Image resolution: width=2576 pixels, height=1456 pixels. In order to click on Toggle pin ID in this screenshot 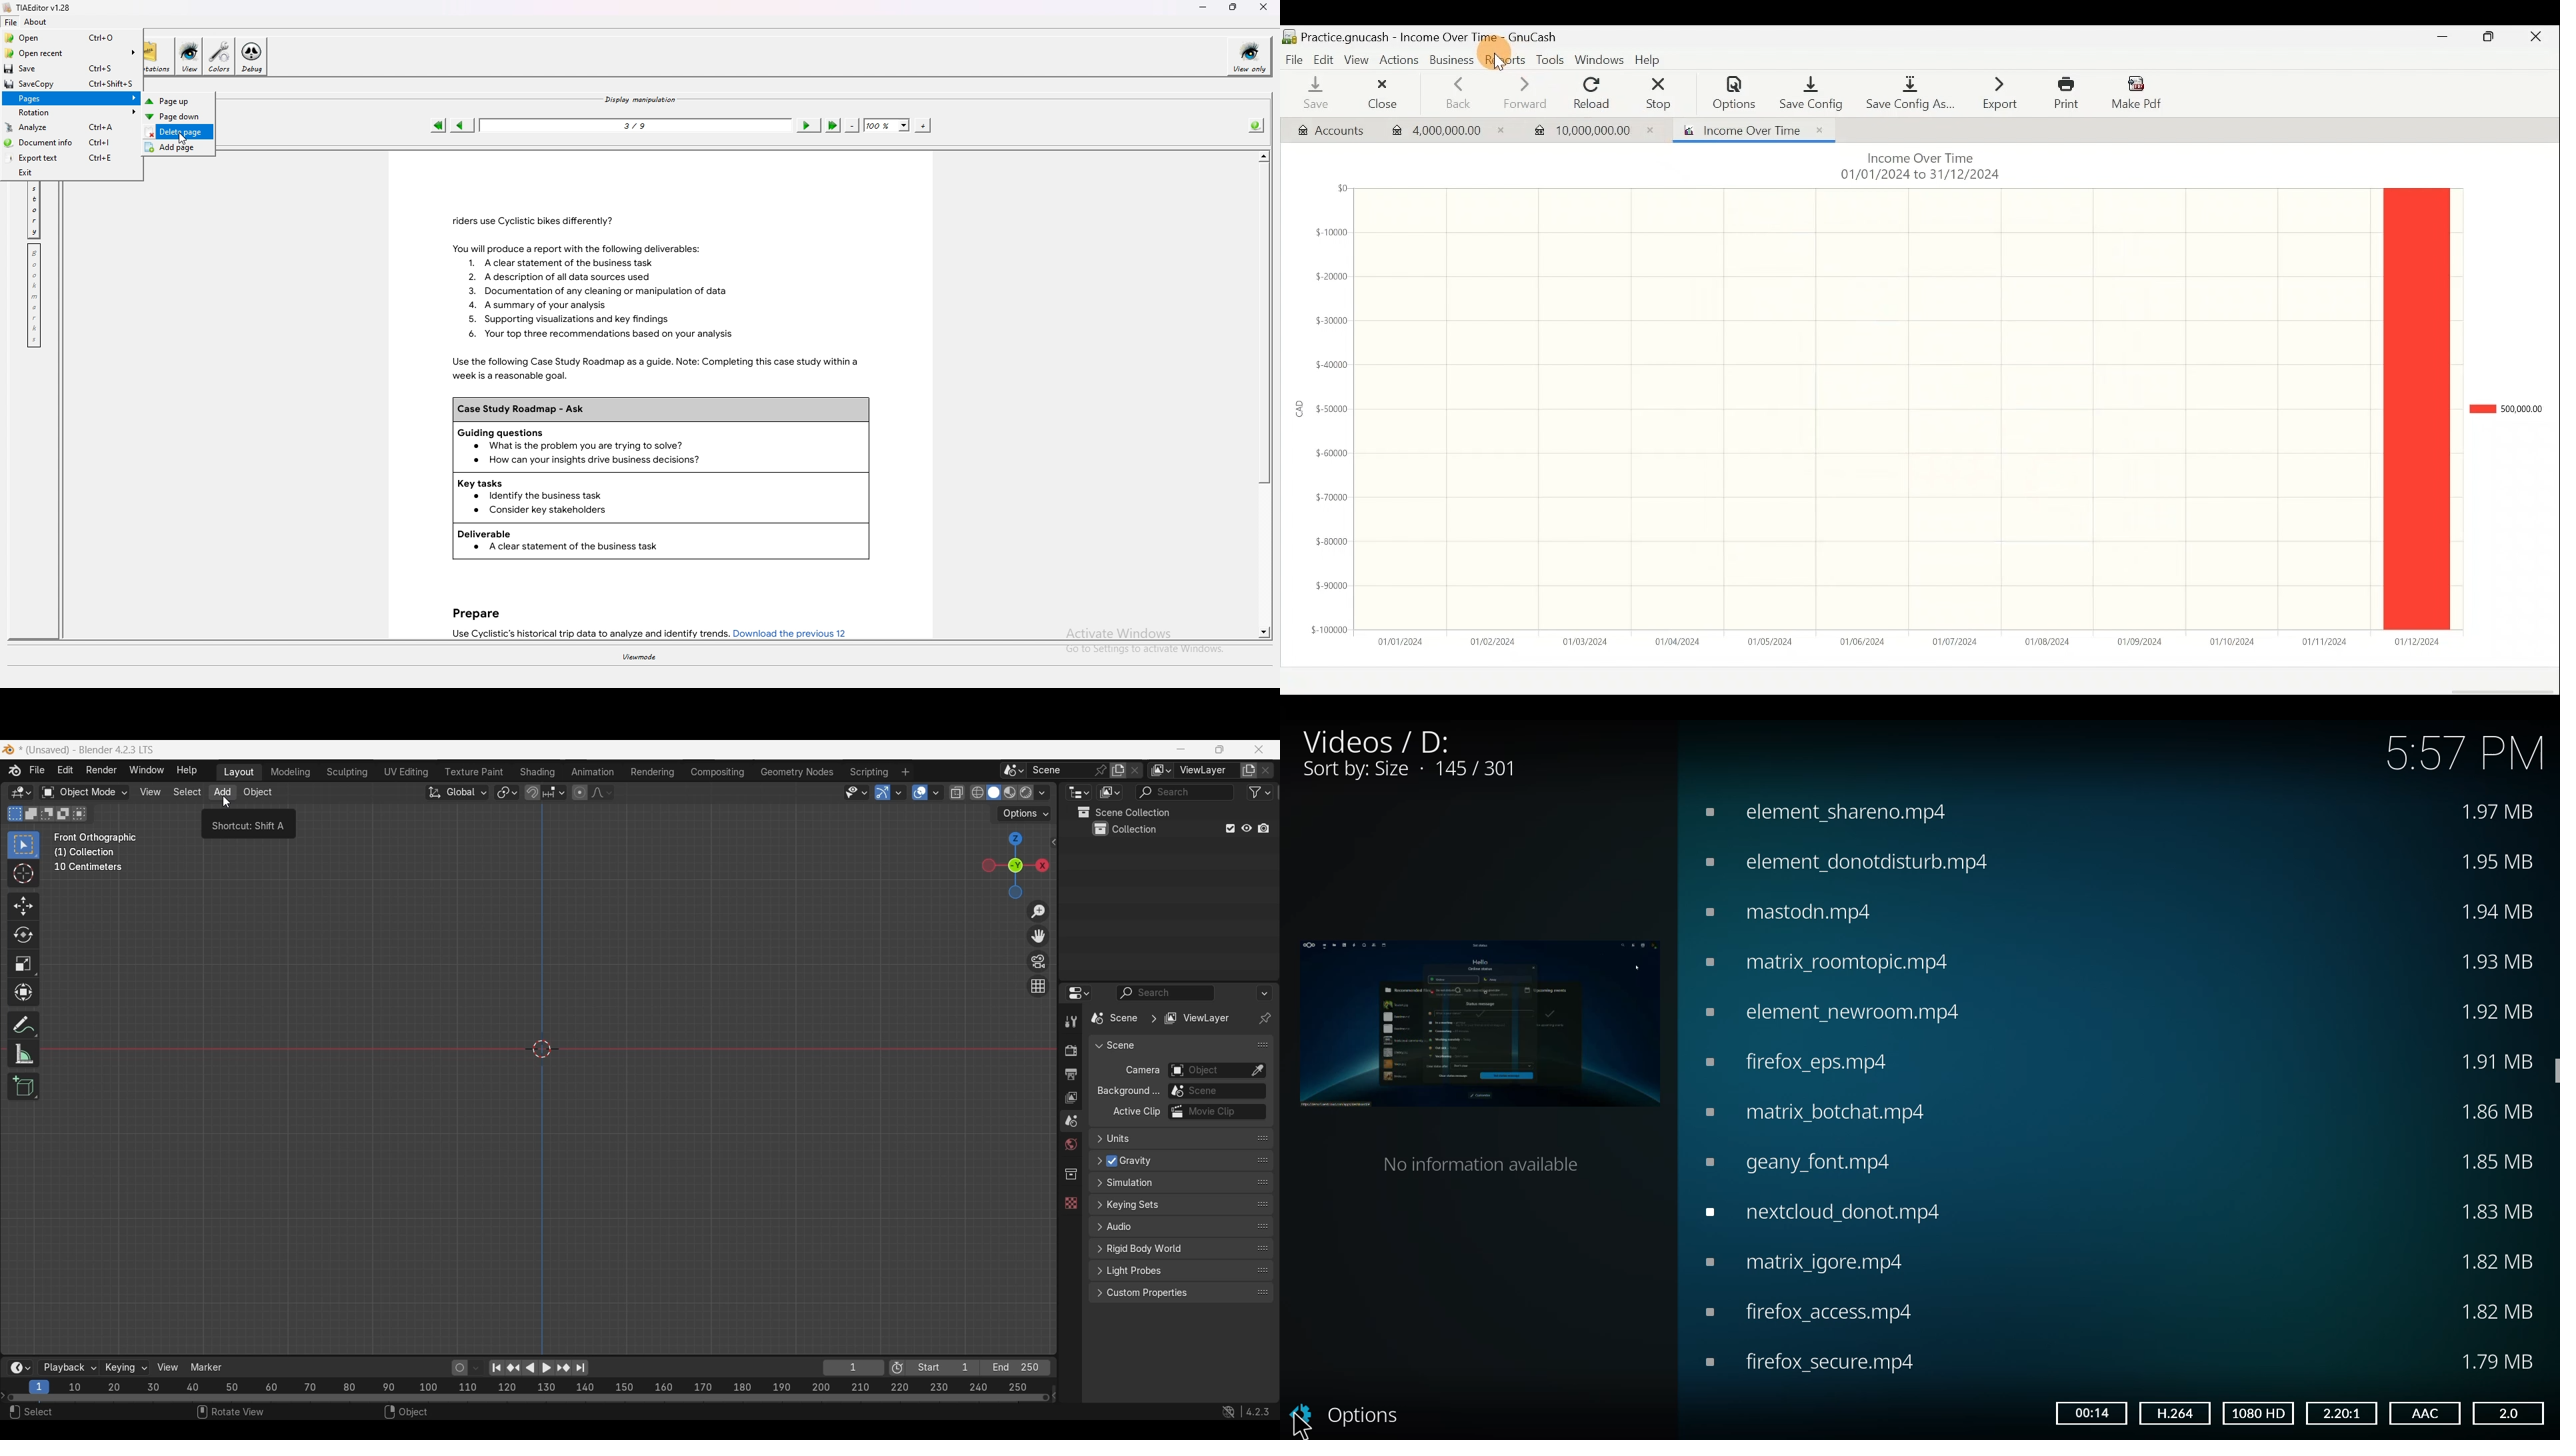, I will do `click(1264, 1019)`.